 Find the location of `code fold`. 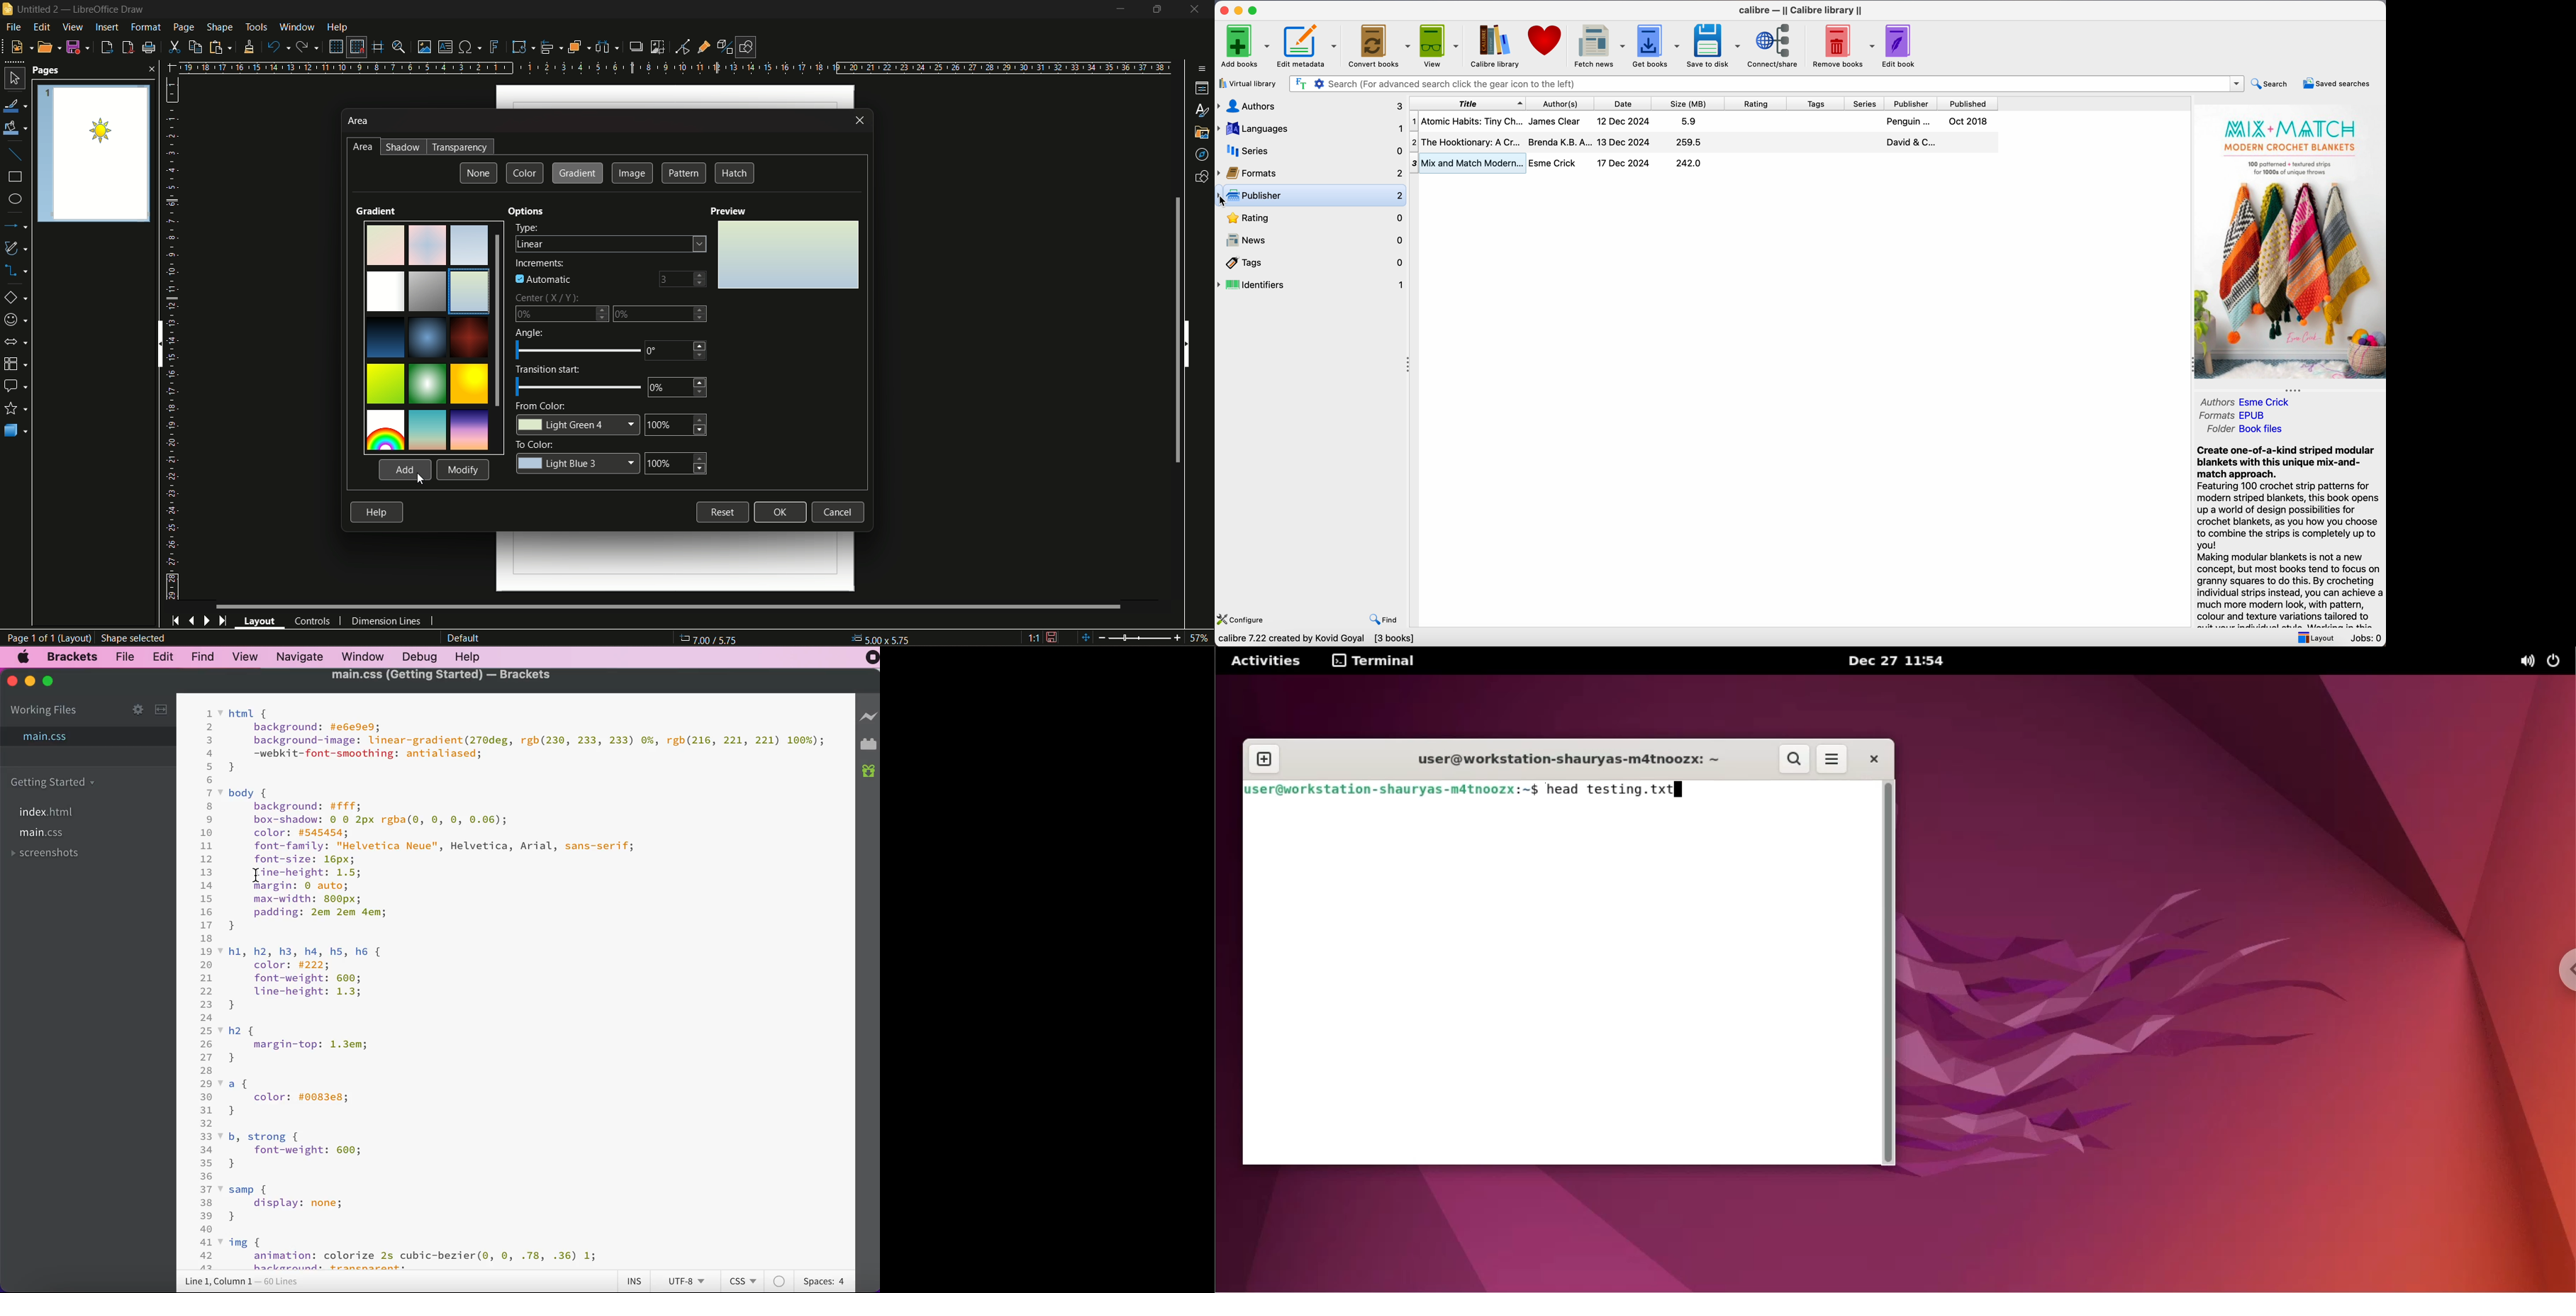

code fold is located at coordinates (222, 1241).